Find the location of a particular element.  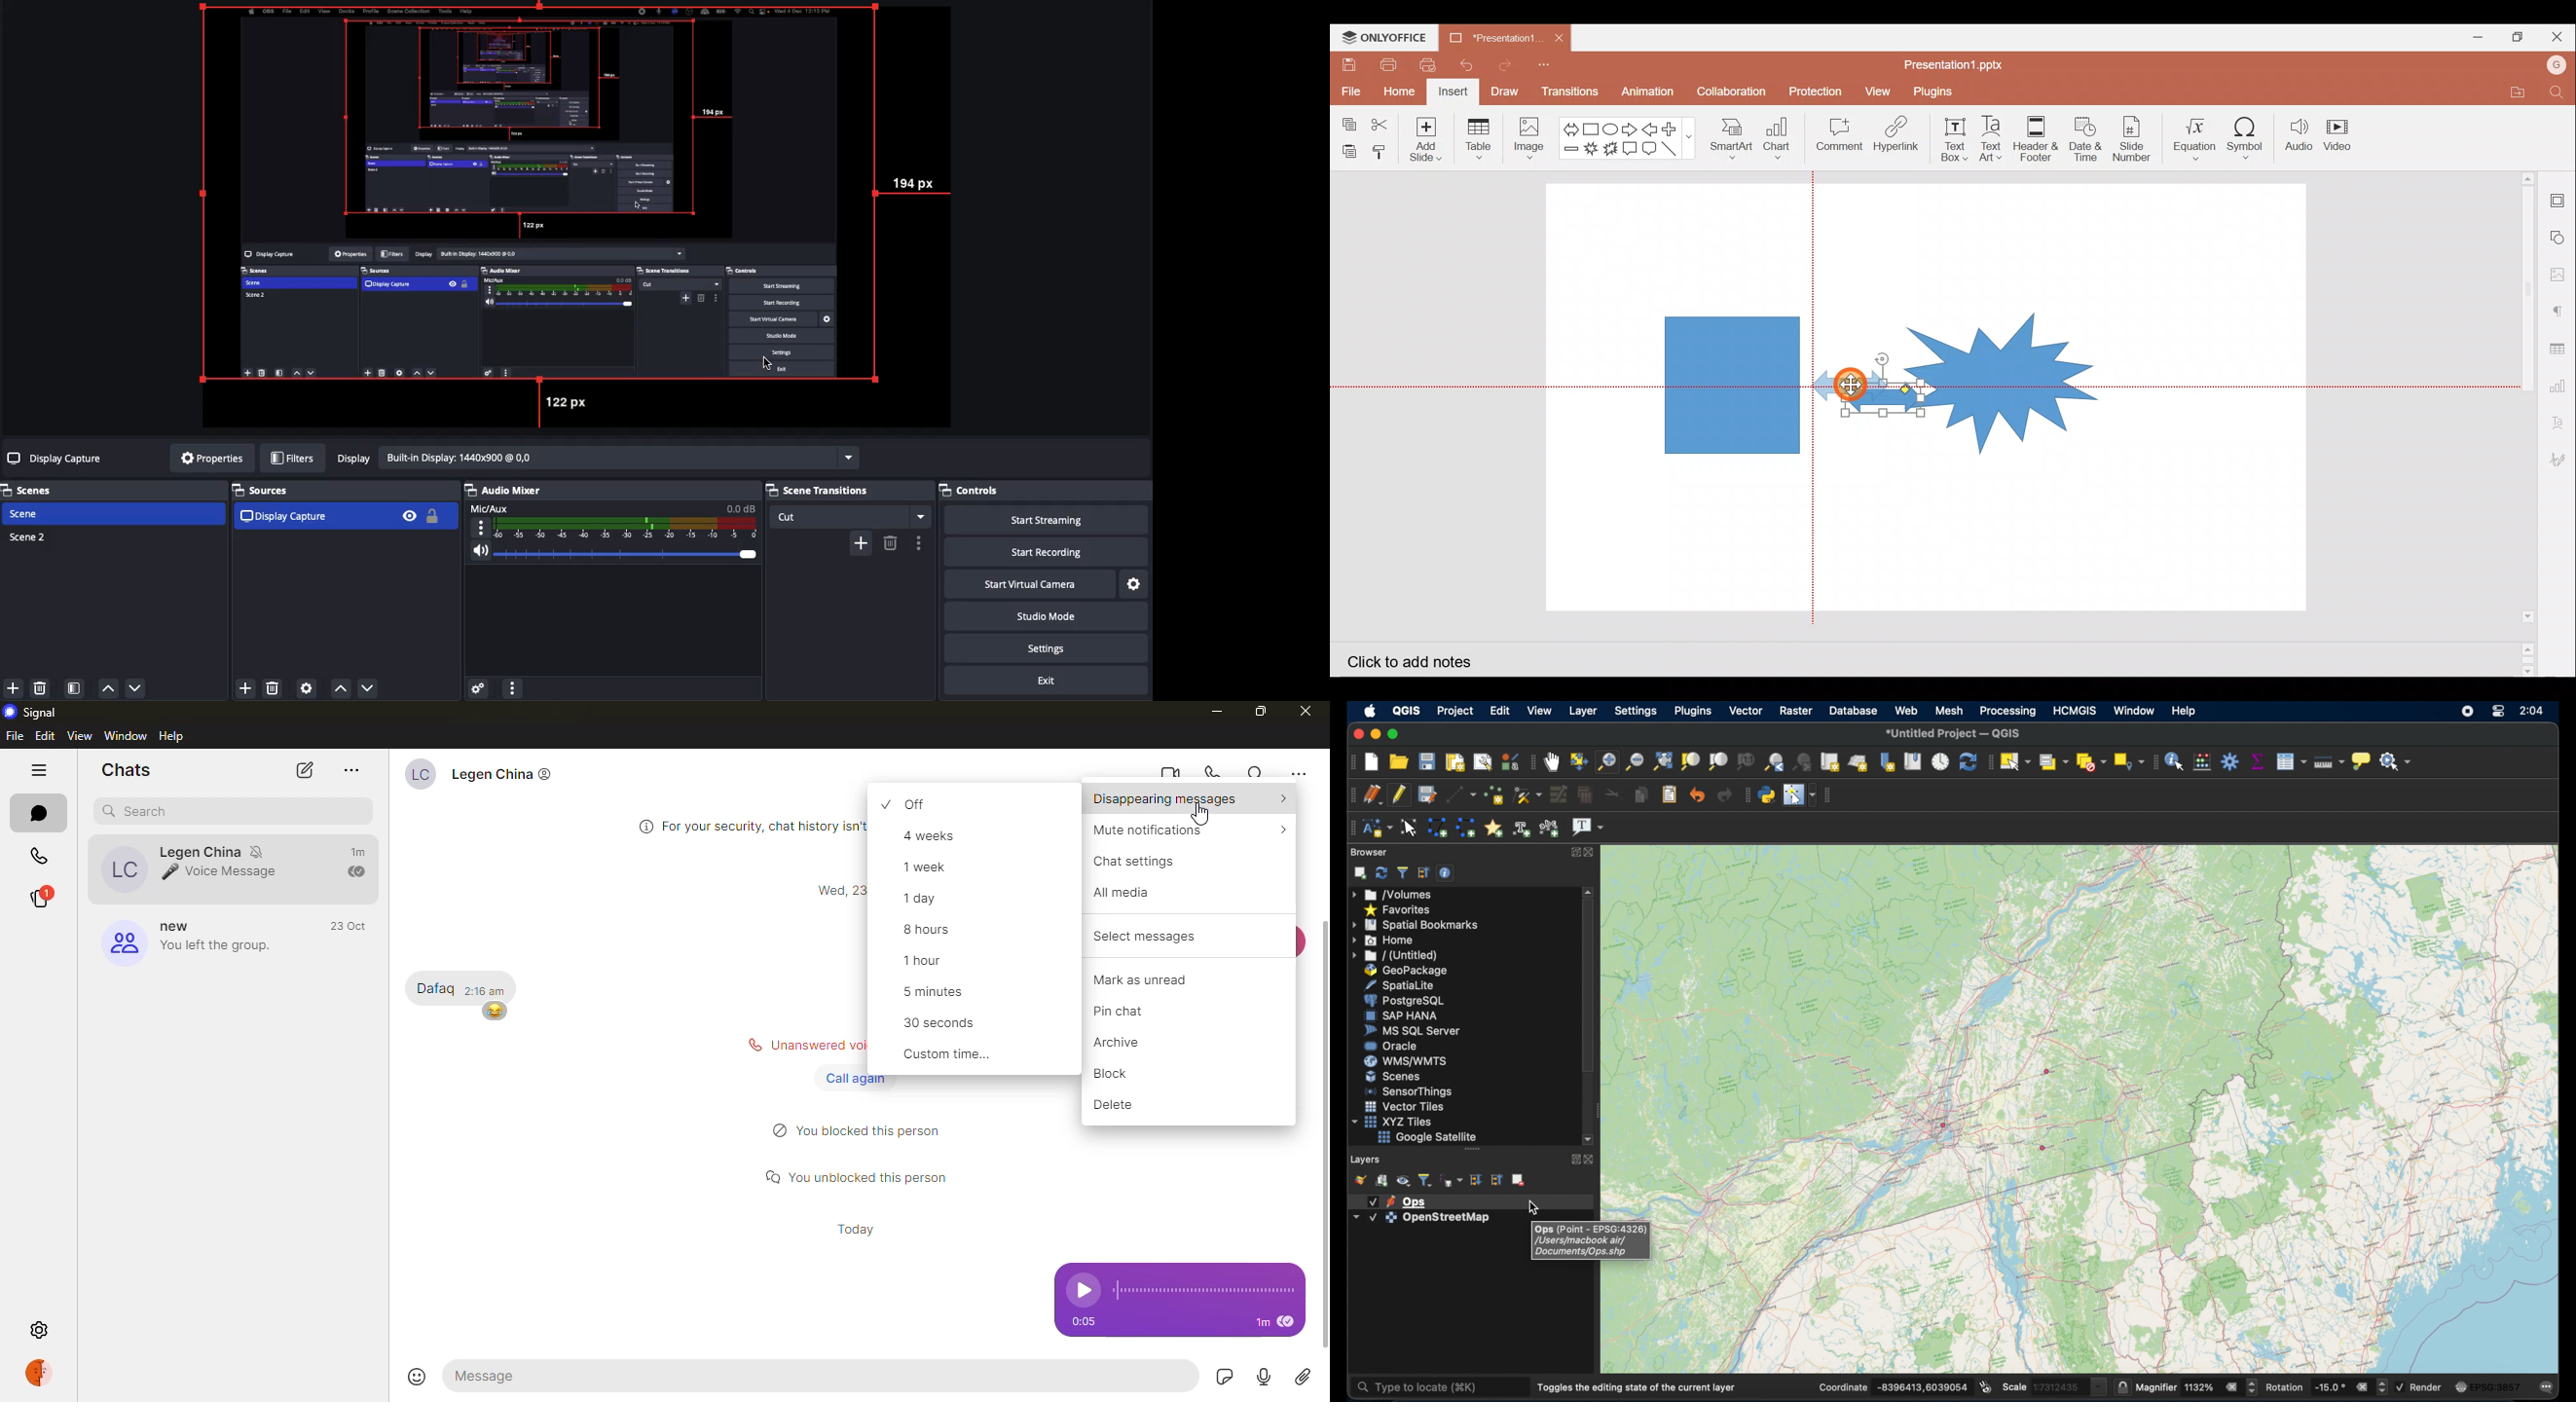

No sources selected is located at coordinates (56, 458).